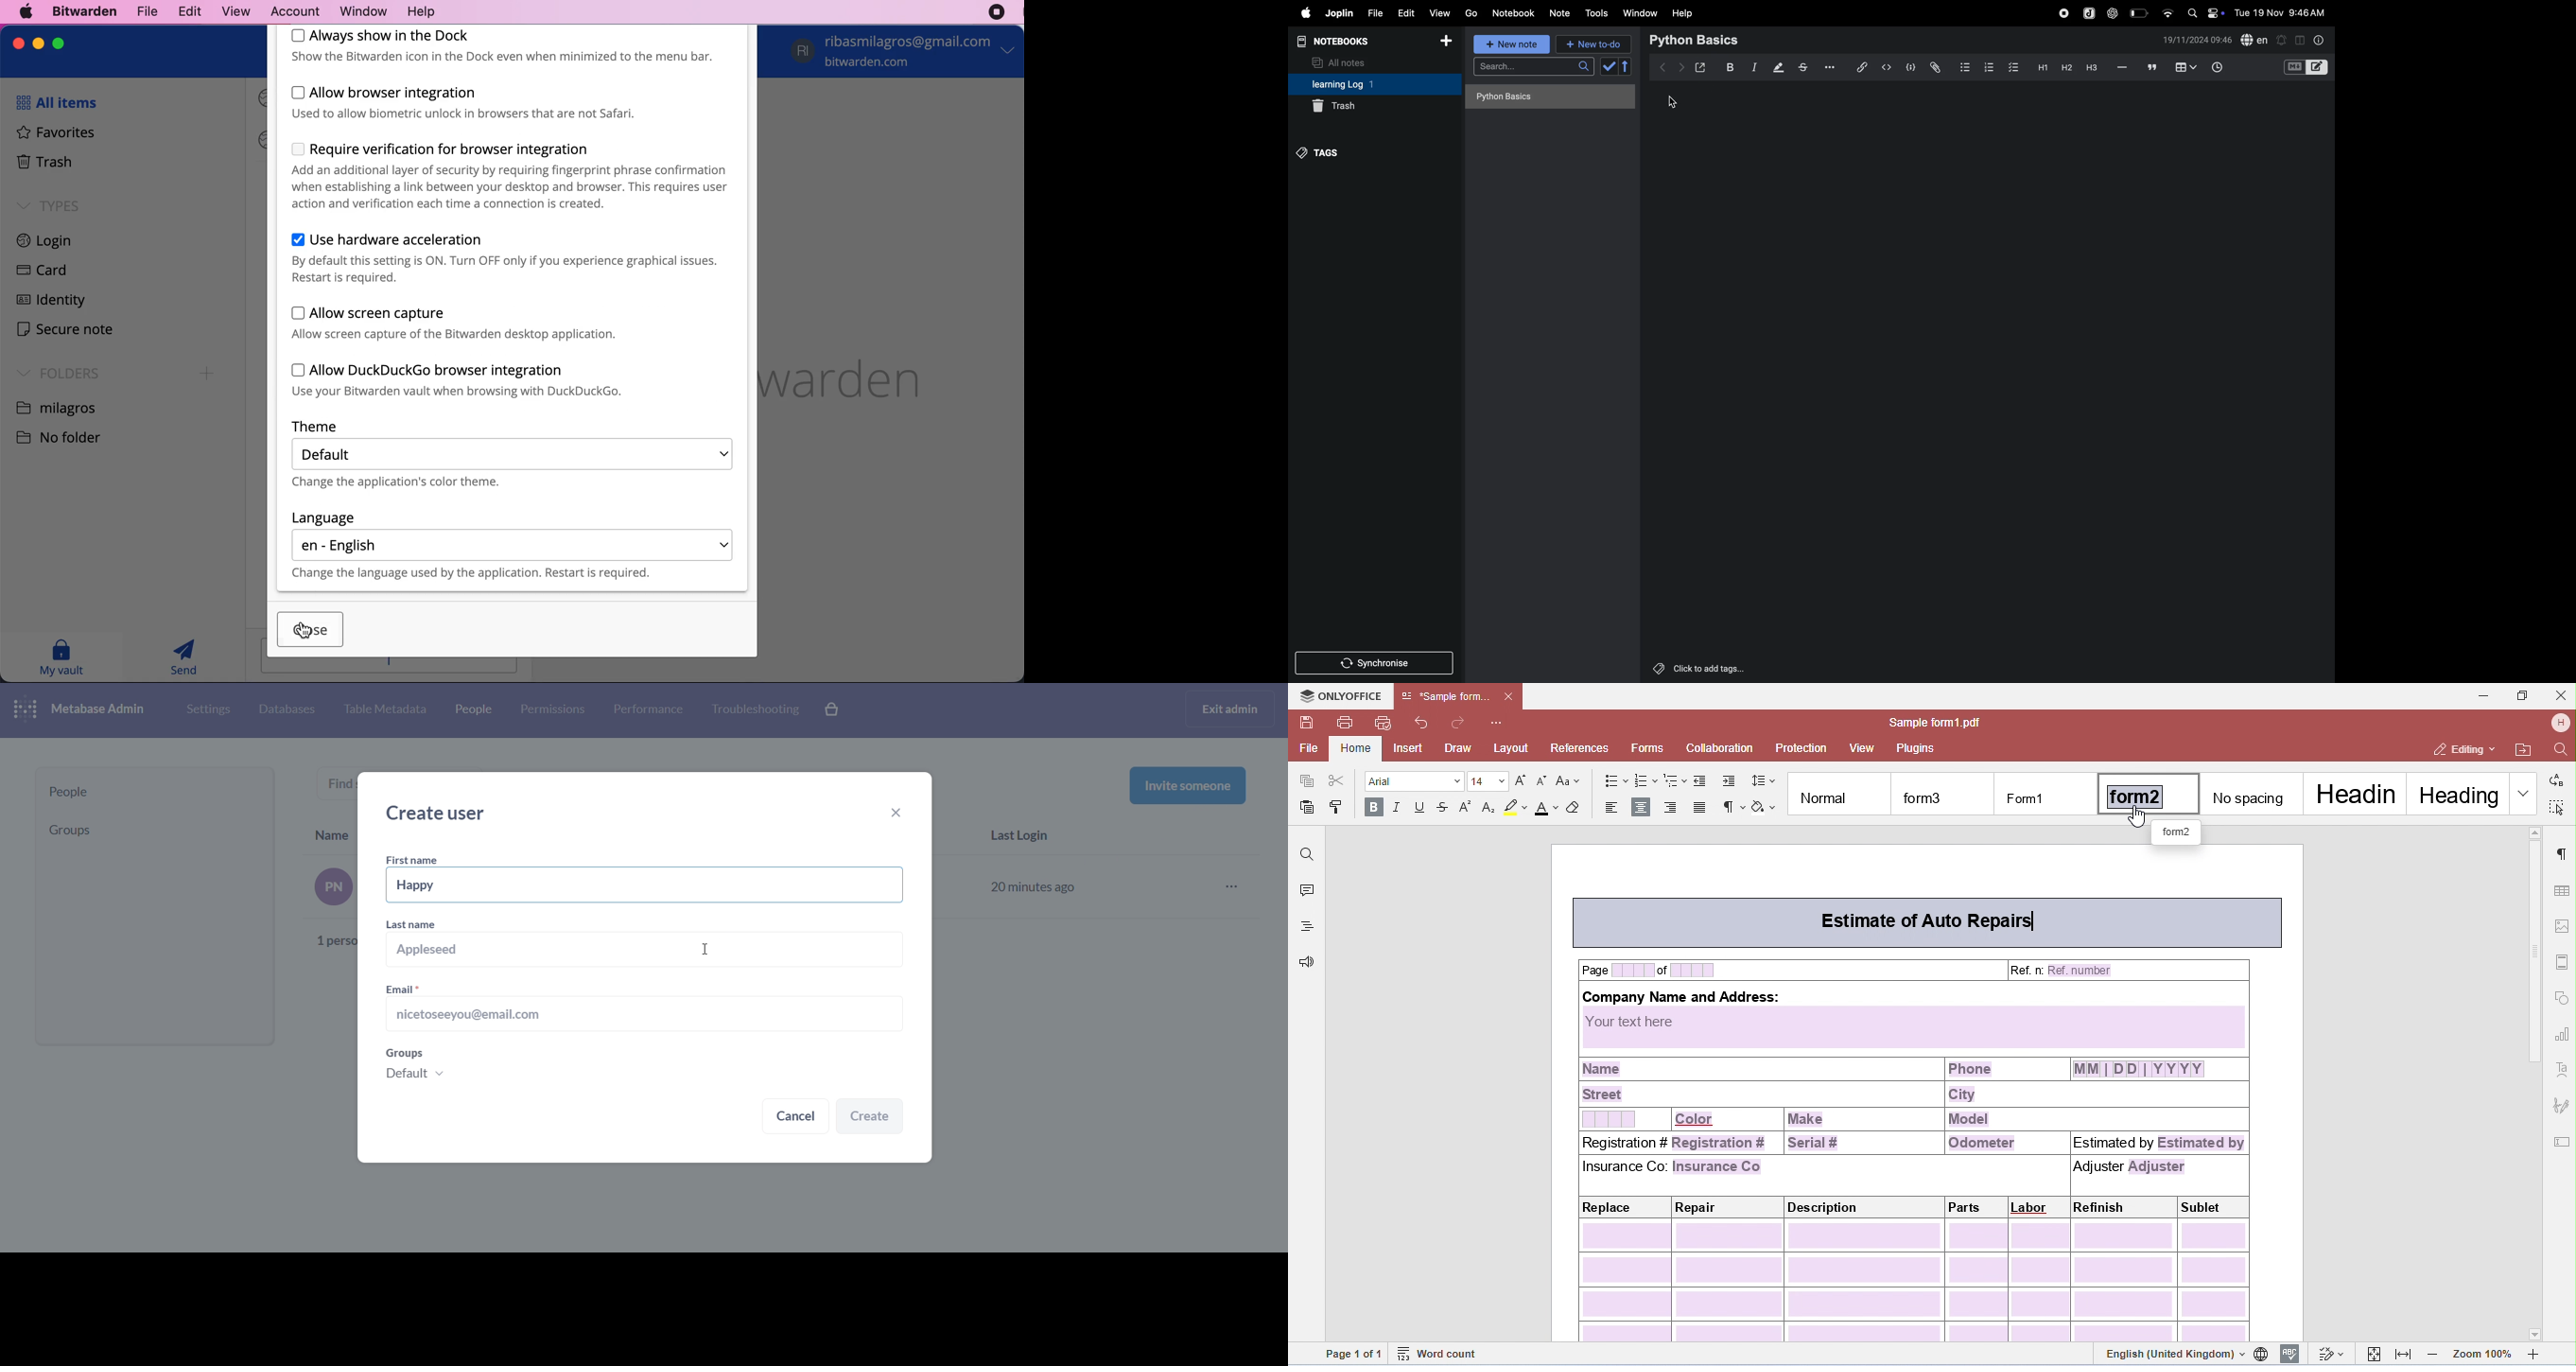 This screenshot has height=1372, width=2576. What do you see at coordinates (1338, 13) in the screenshot?
I see `joplin` at bounding box center [1338, 13].